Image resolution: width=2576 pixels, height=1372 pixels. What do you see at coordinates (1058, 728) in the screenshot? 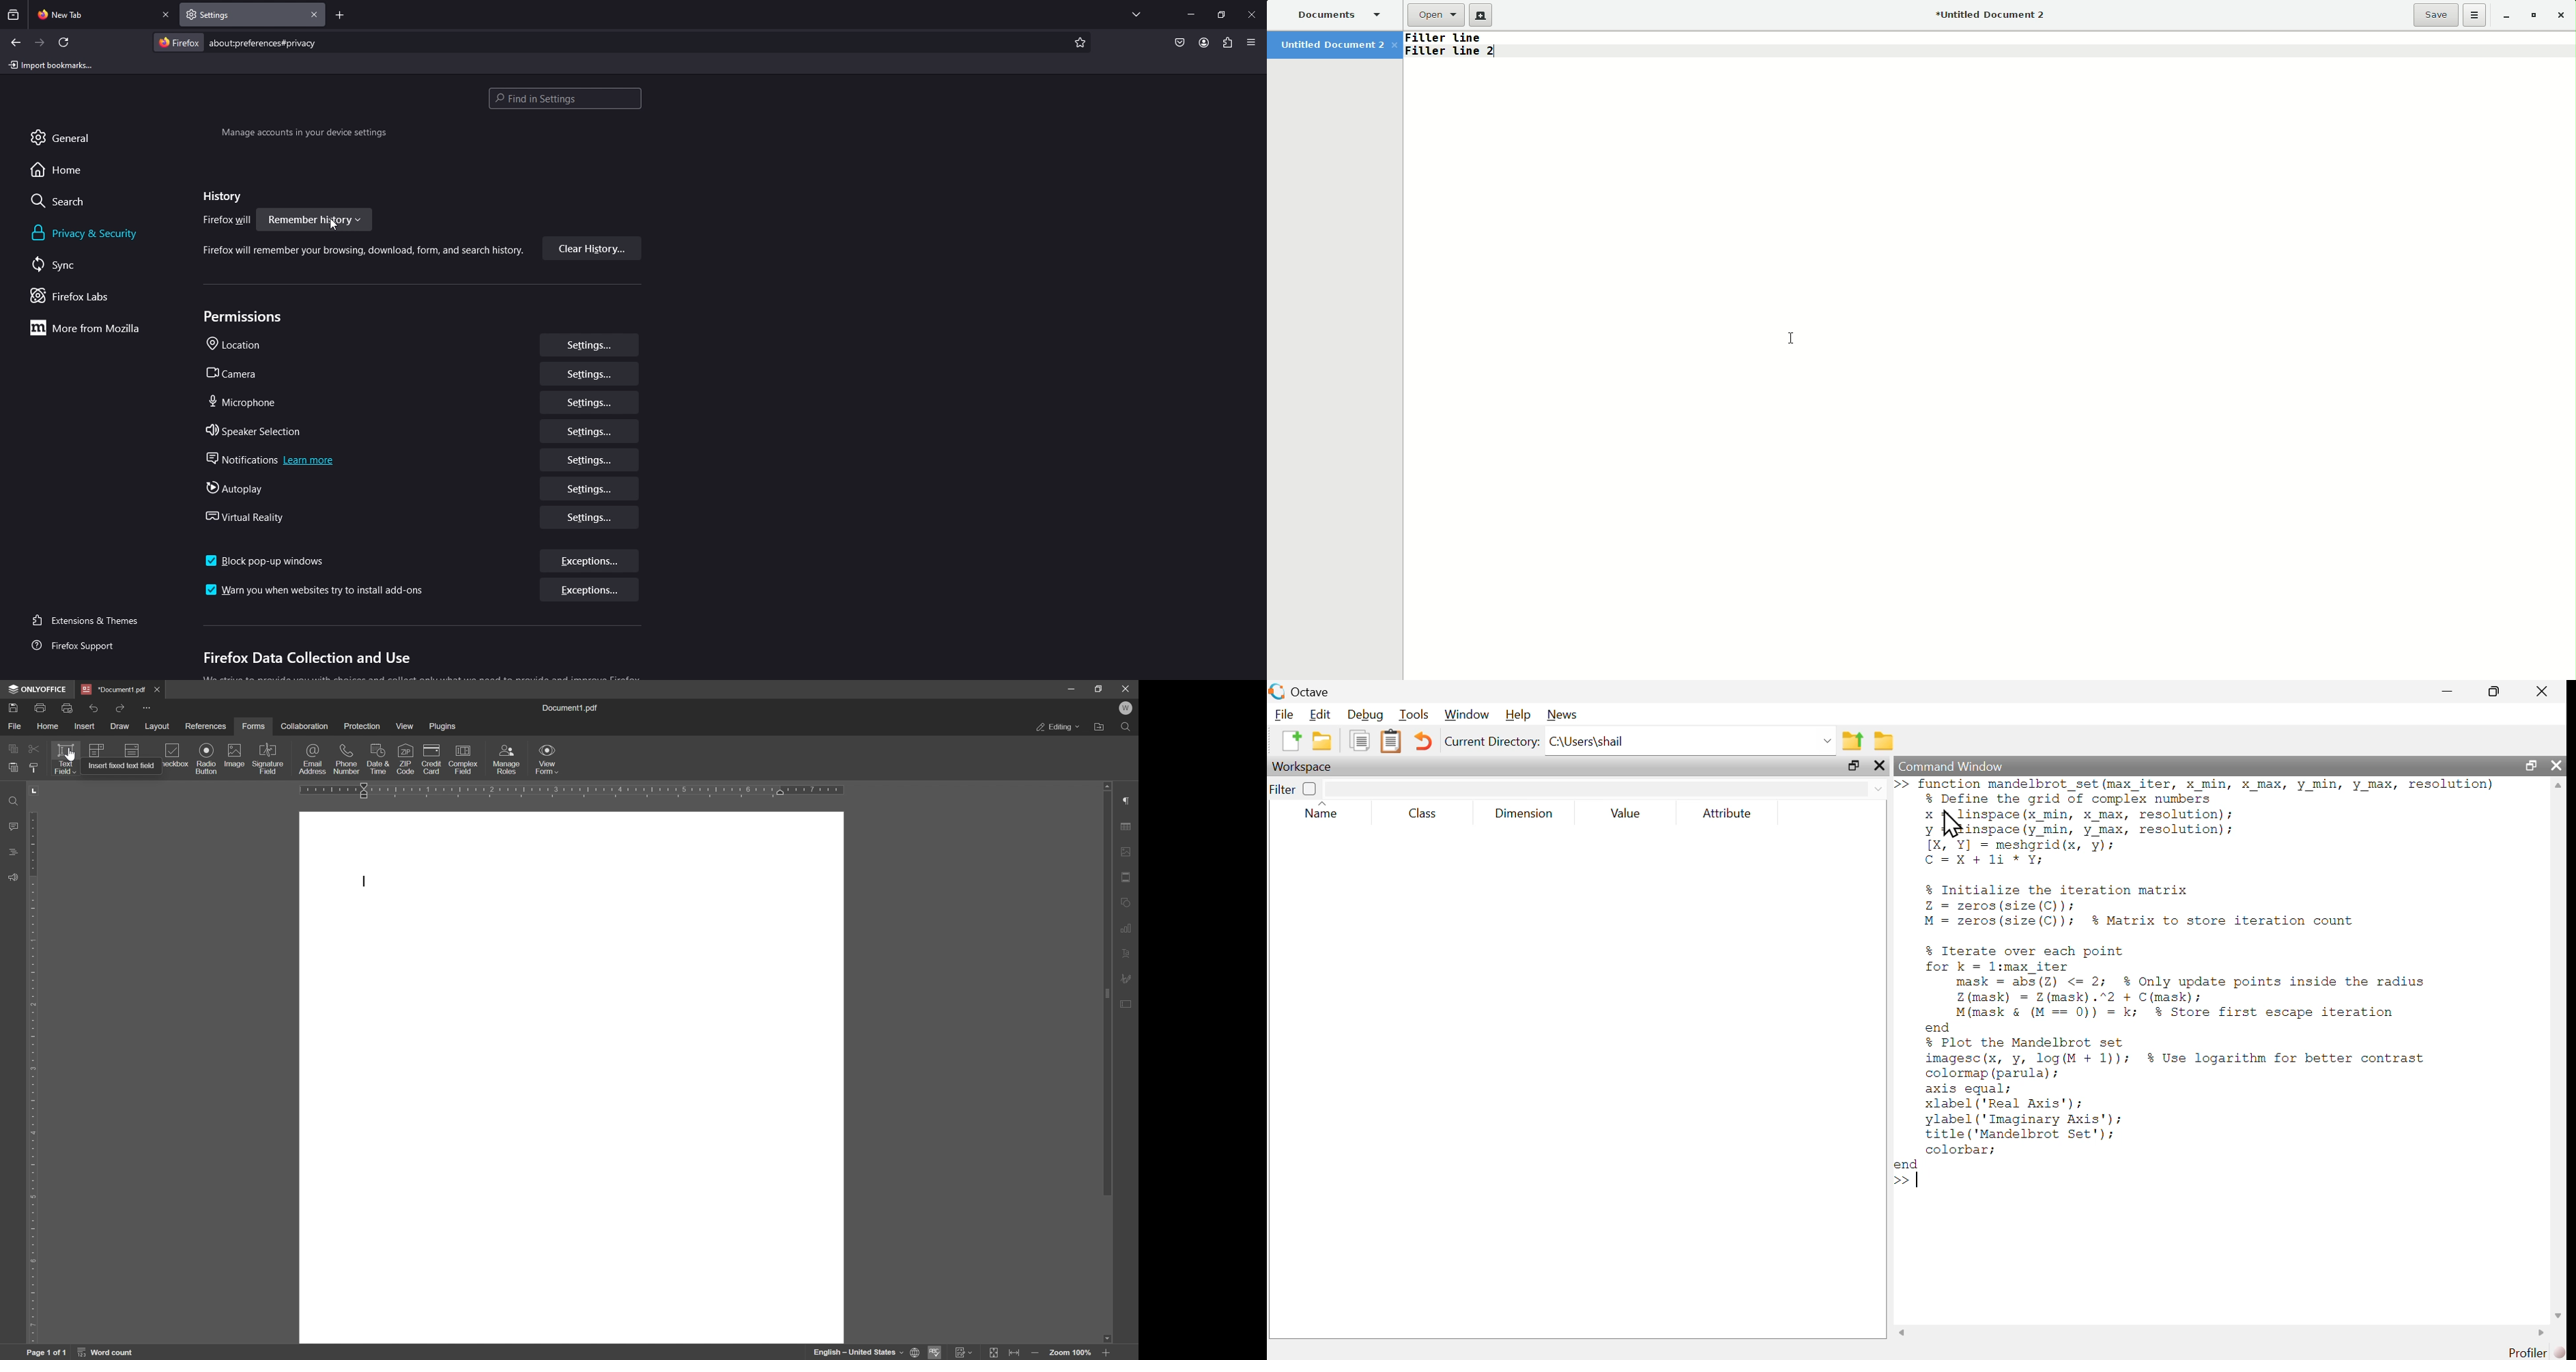
I see `editing` at bounding box center [1058, 728].